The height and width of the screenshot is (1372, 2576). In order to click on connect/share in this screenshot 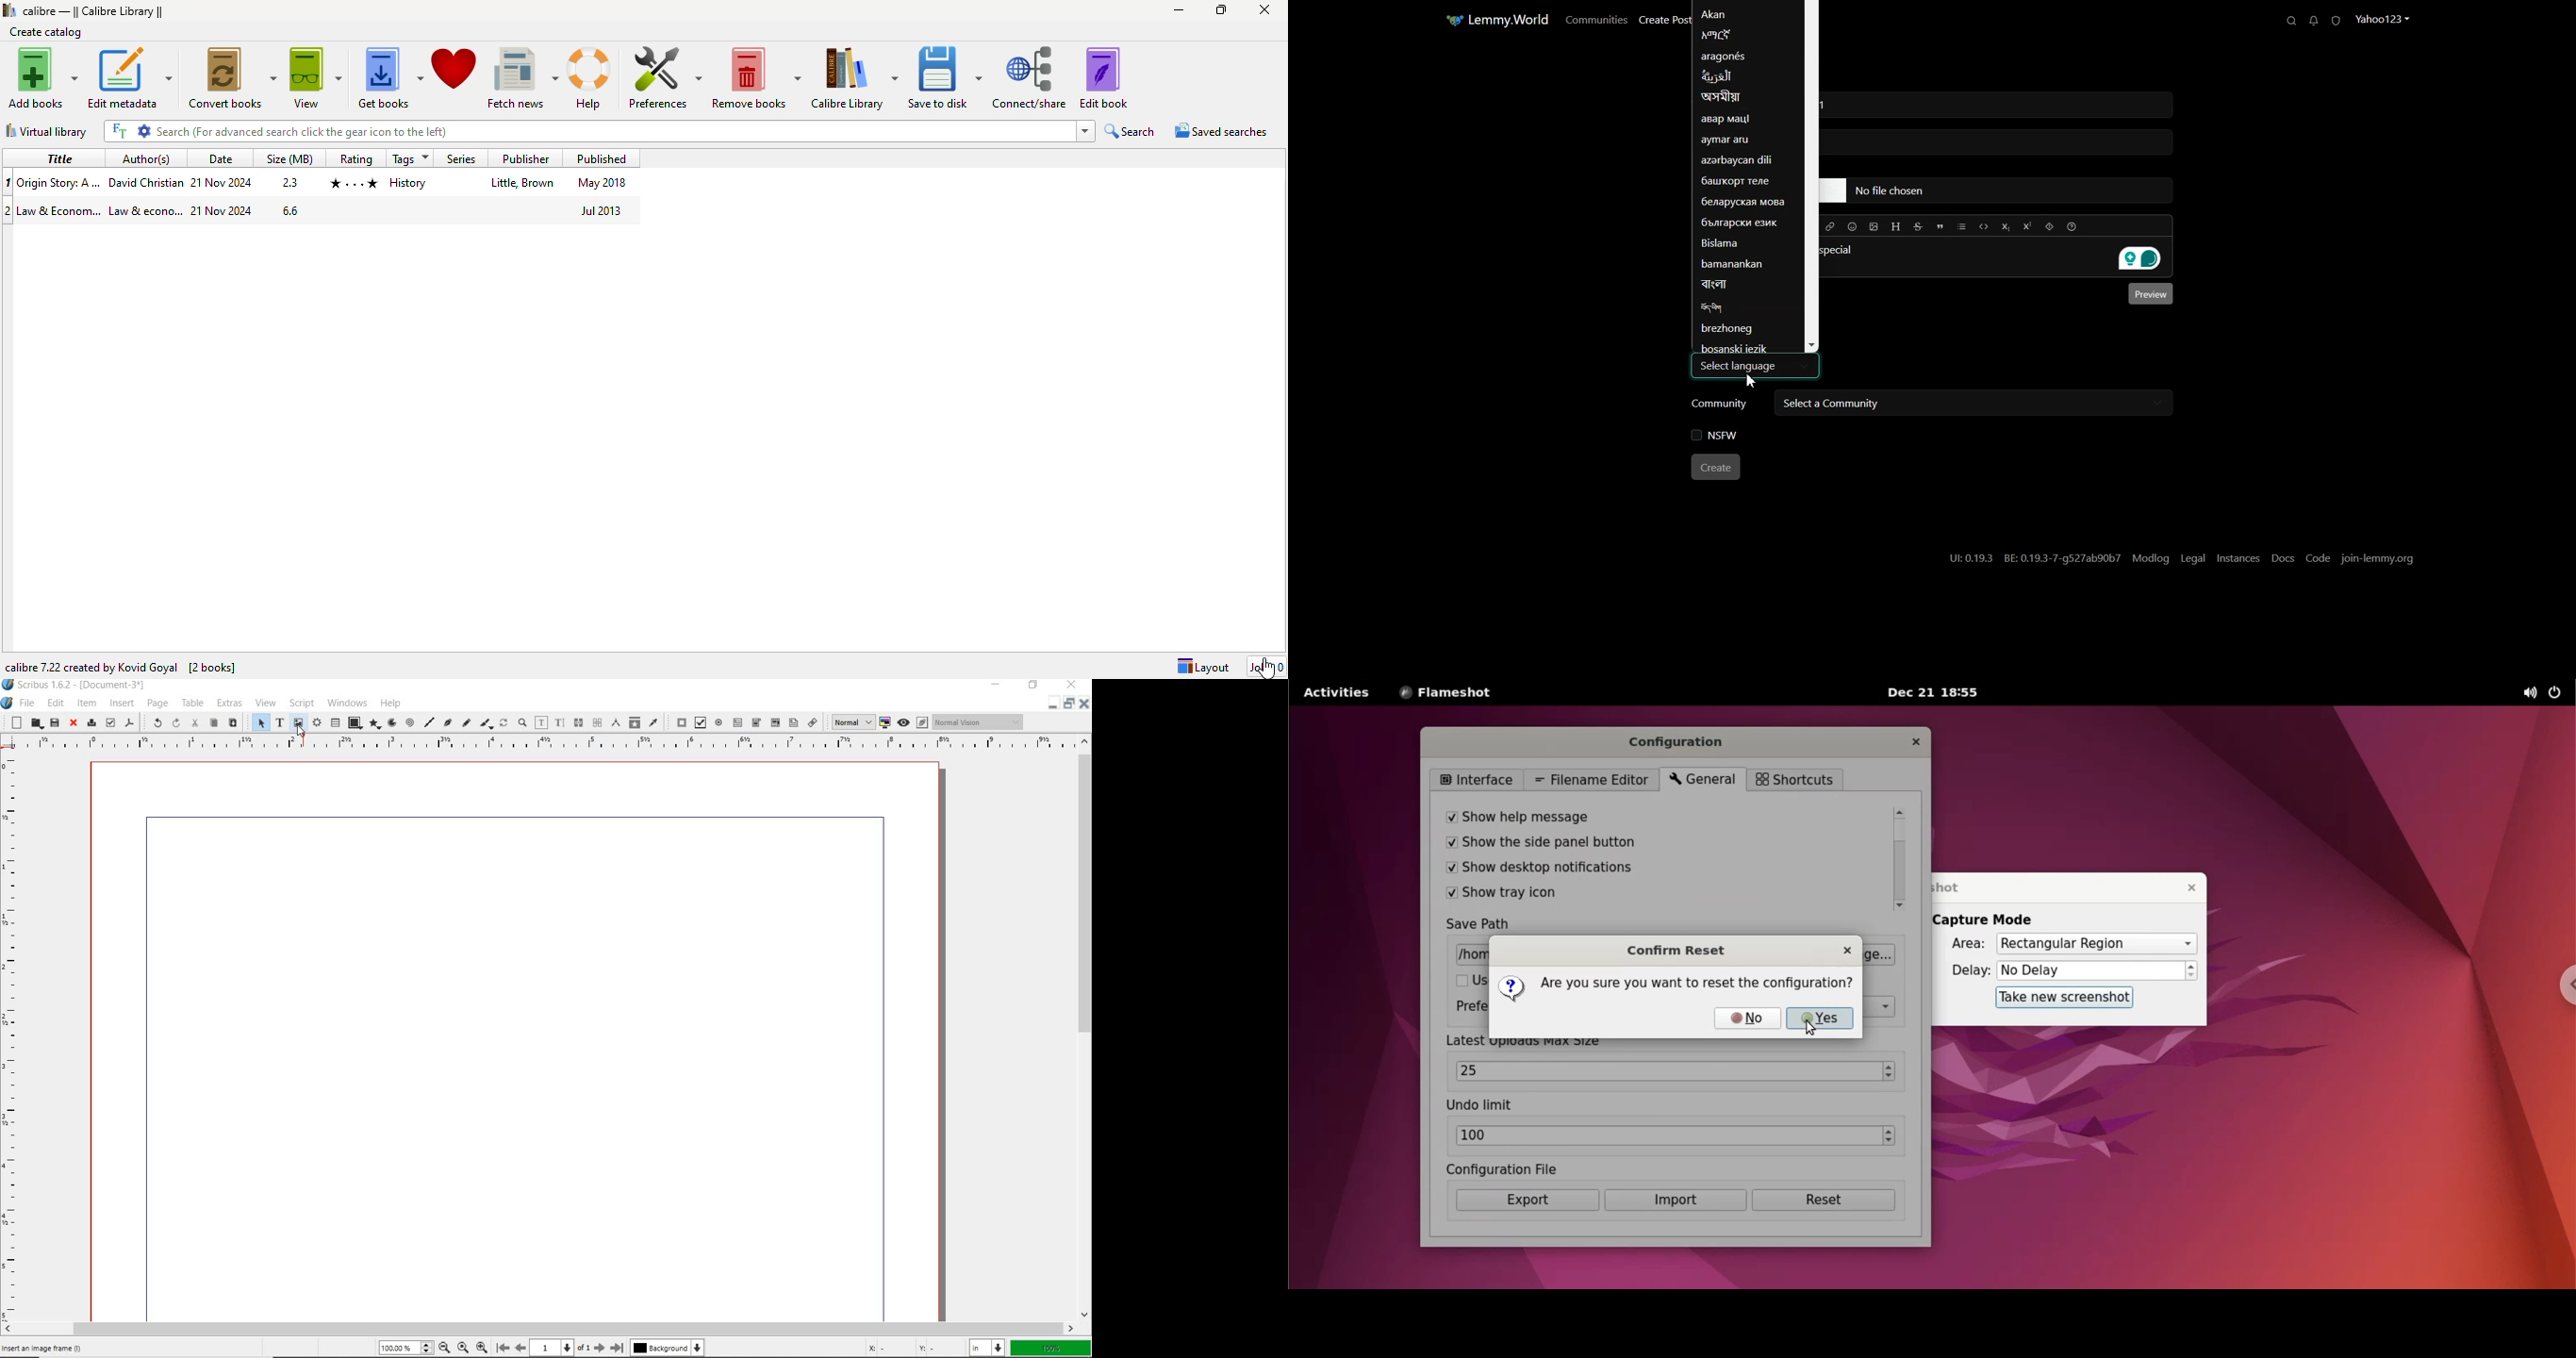, I will do `click(1031, 77)`.